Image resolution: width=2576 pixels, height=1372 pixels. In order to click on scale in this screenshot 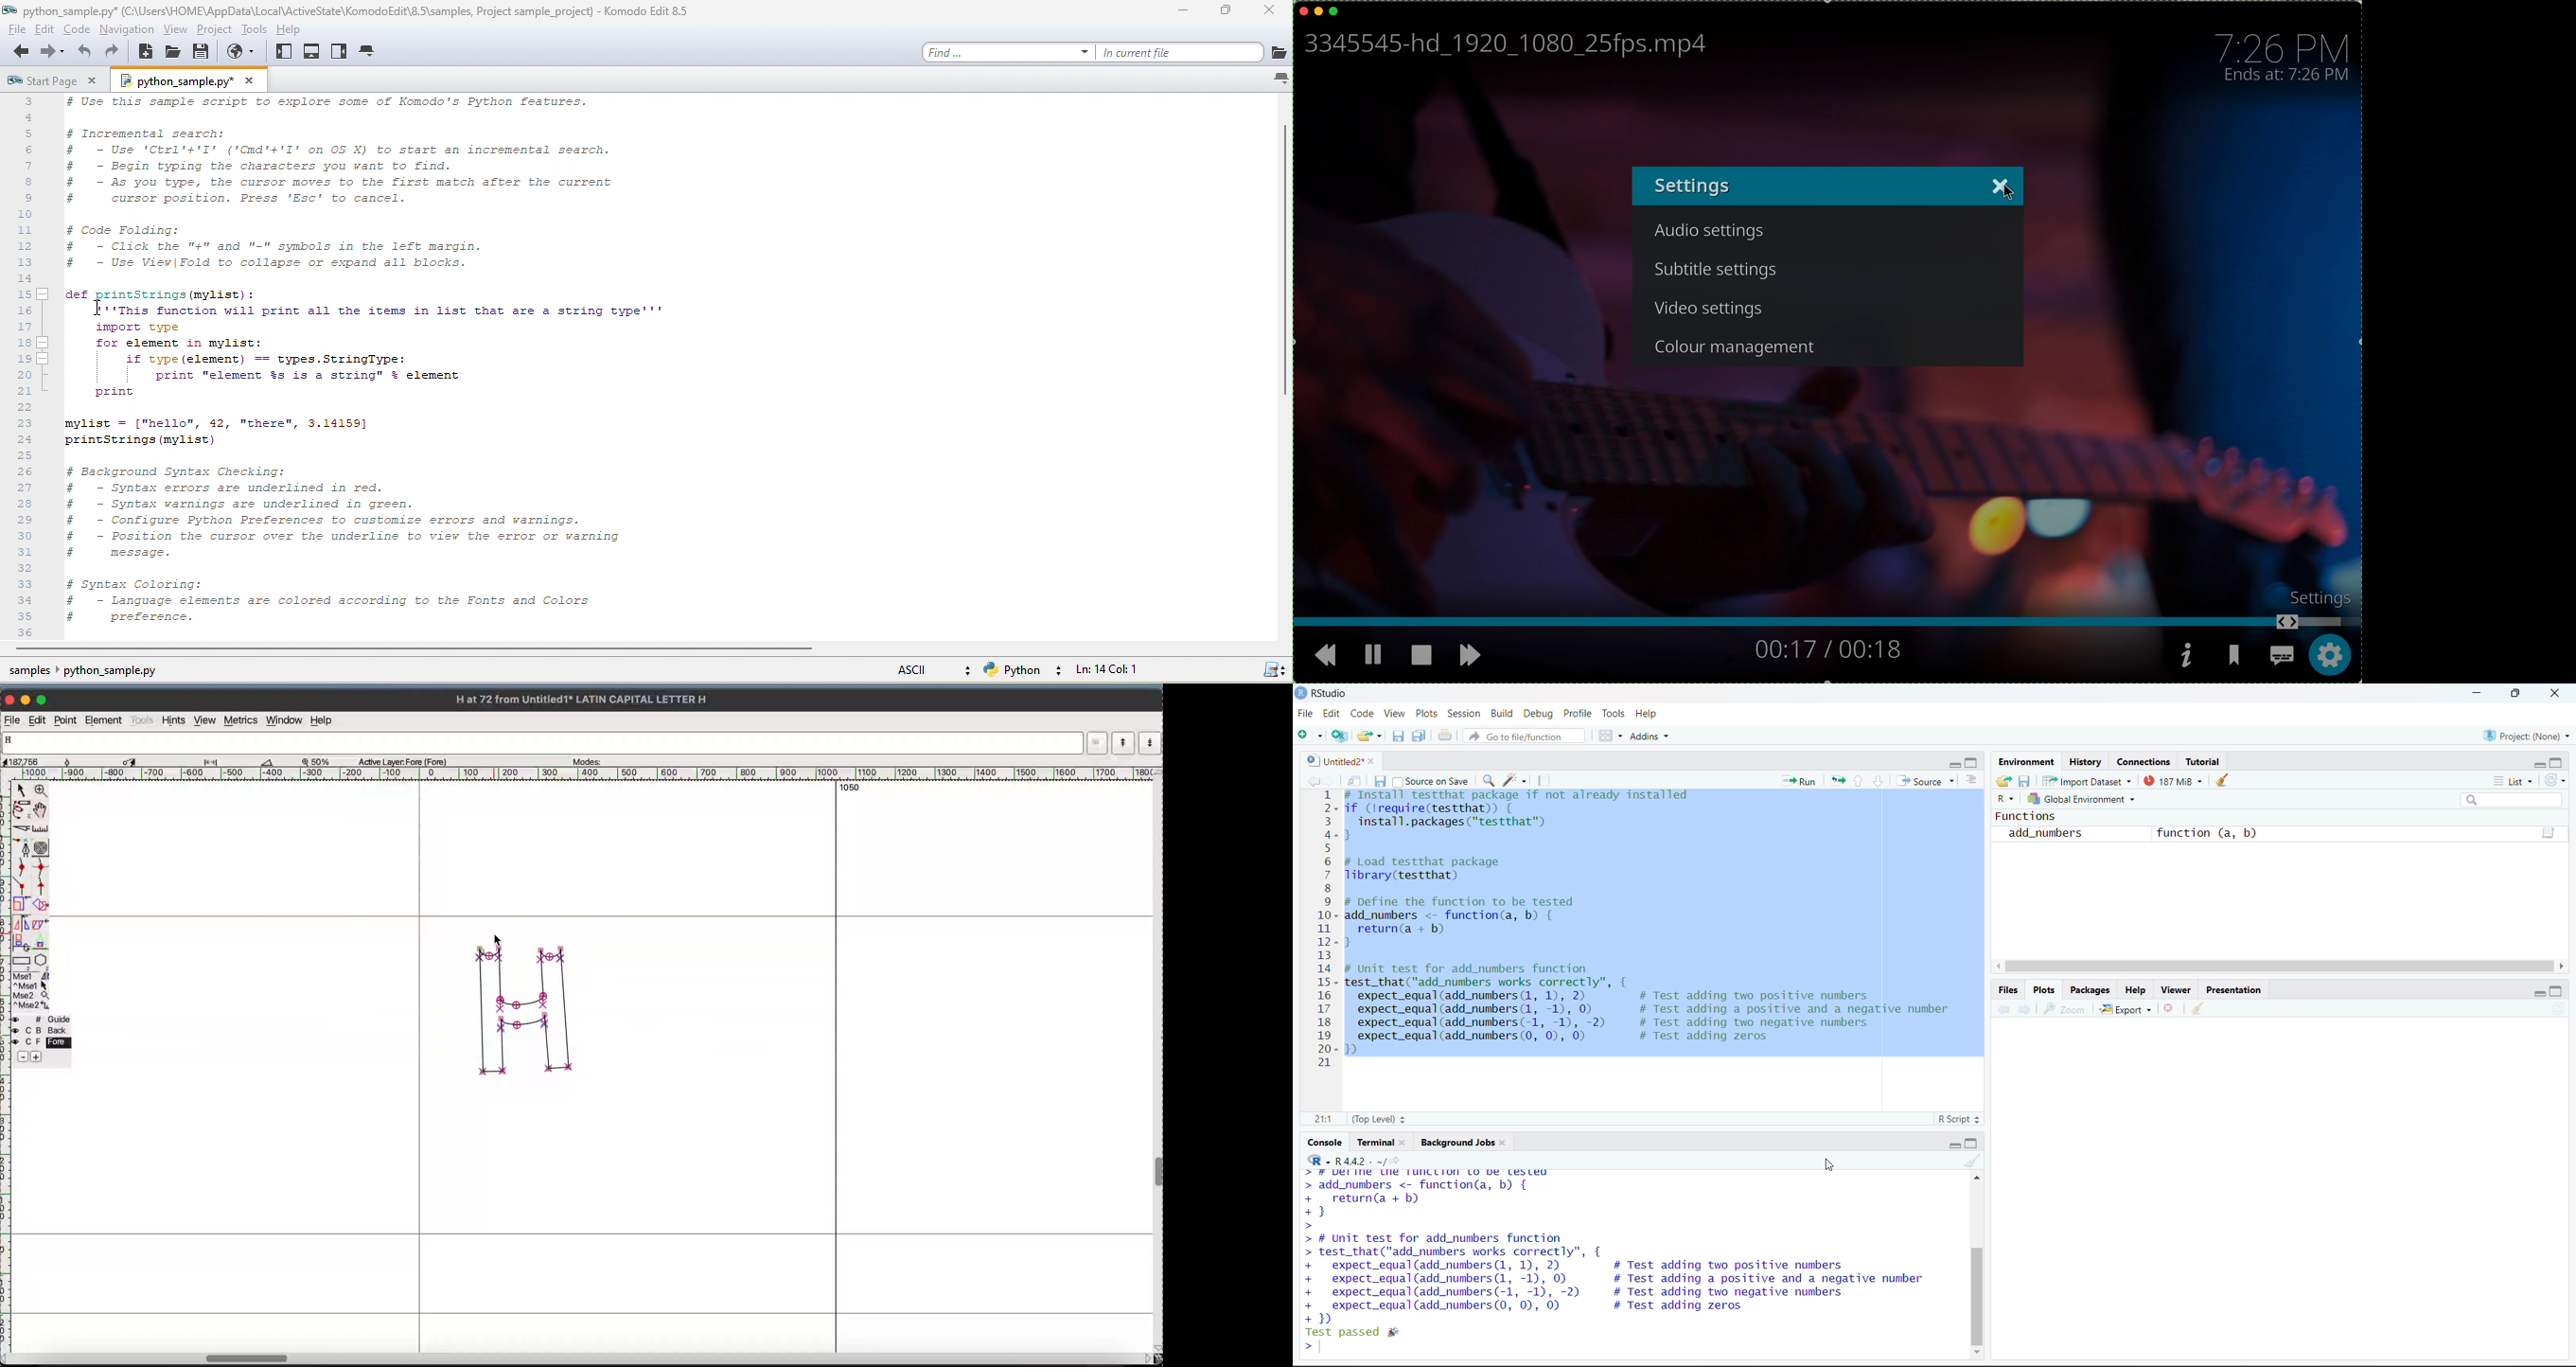, I will do `click(21, 904)`.